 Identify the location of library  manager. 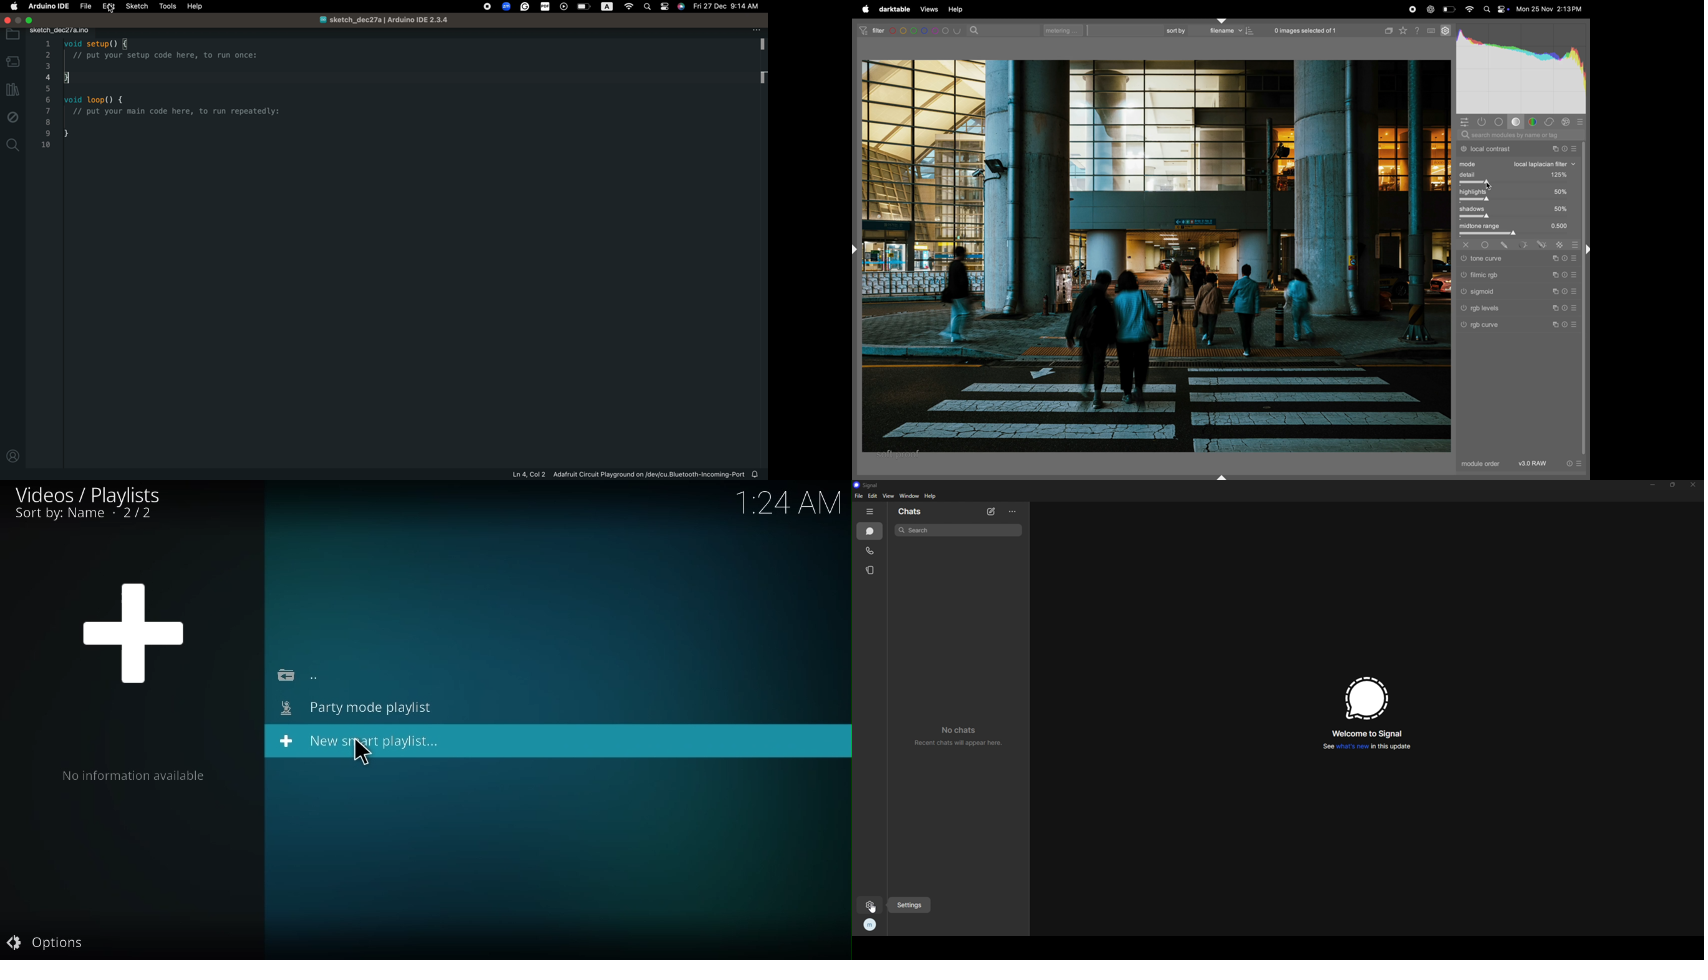
(11, 89).